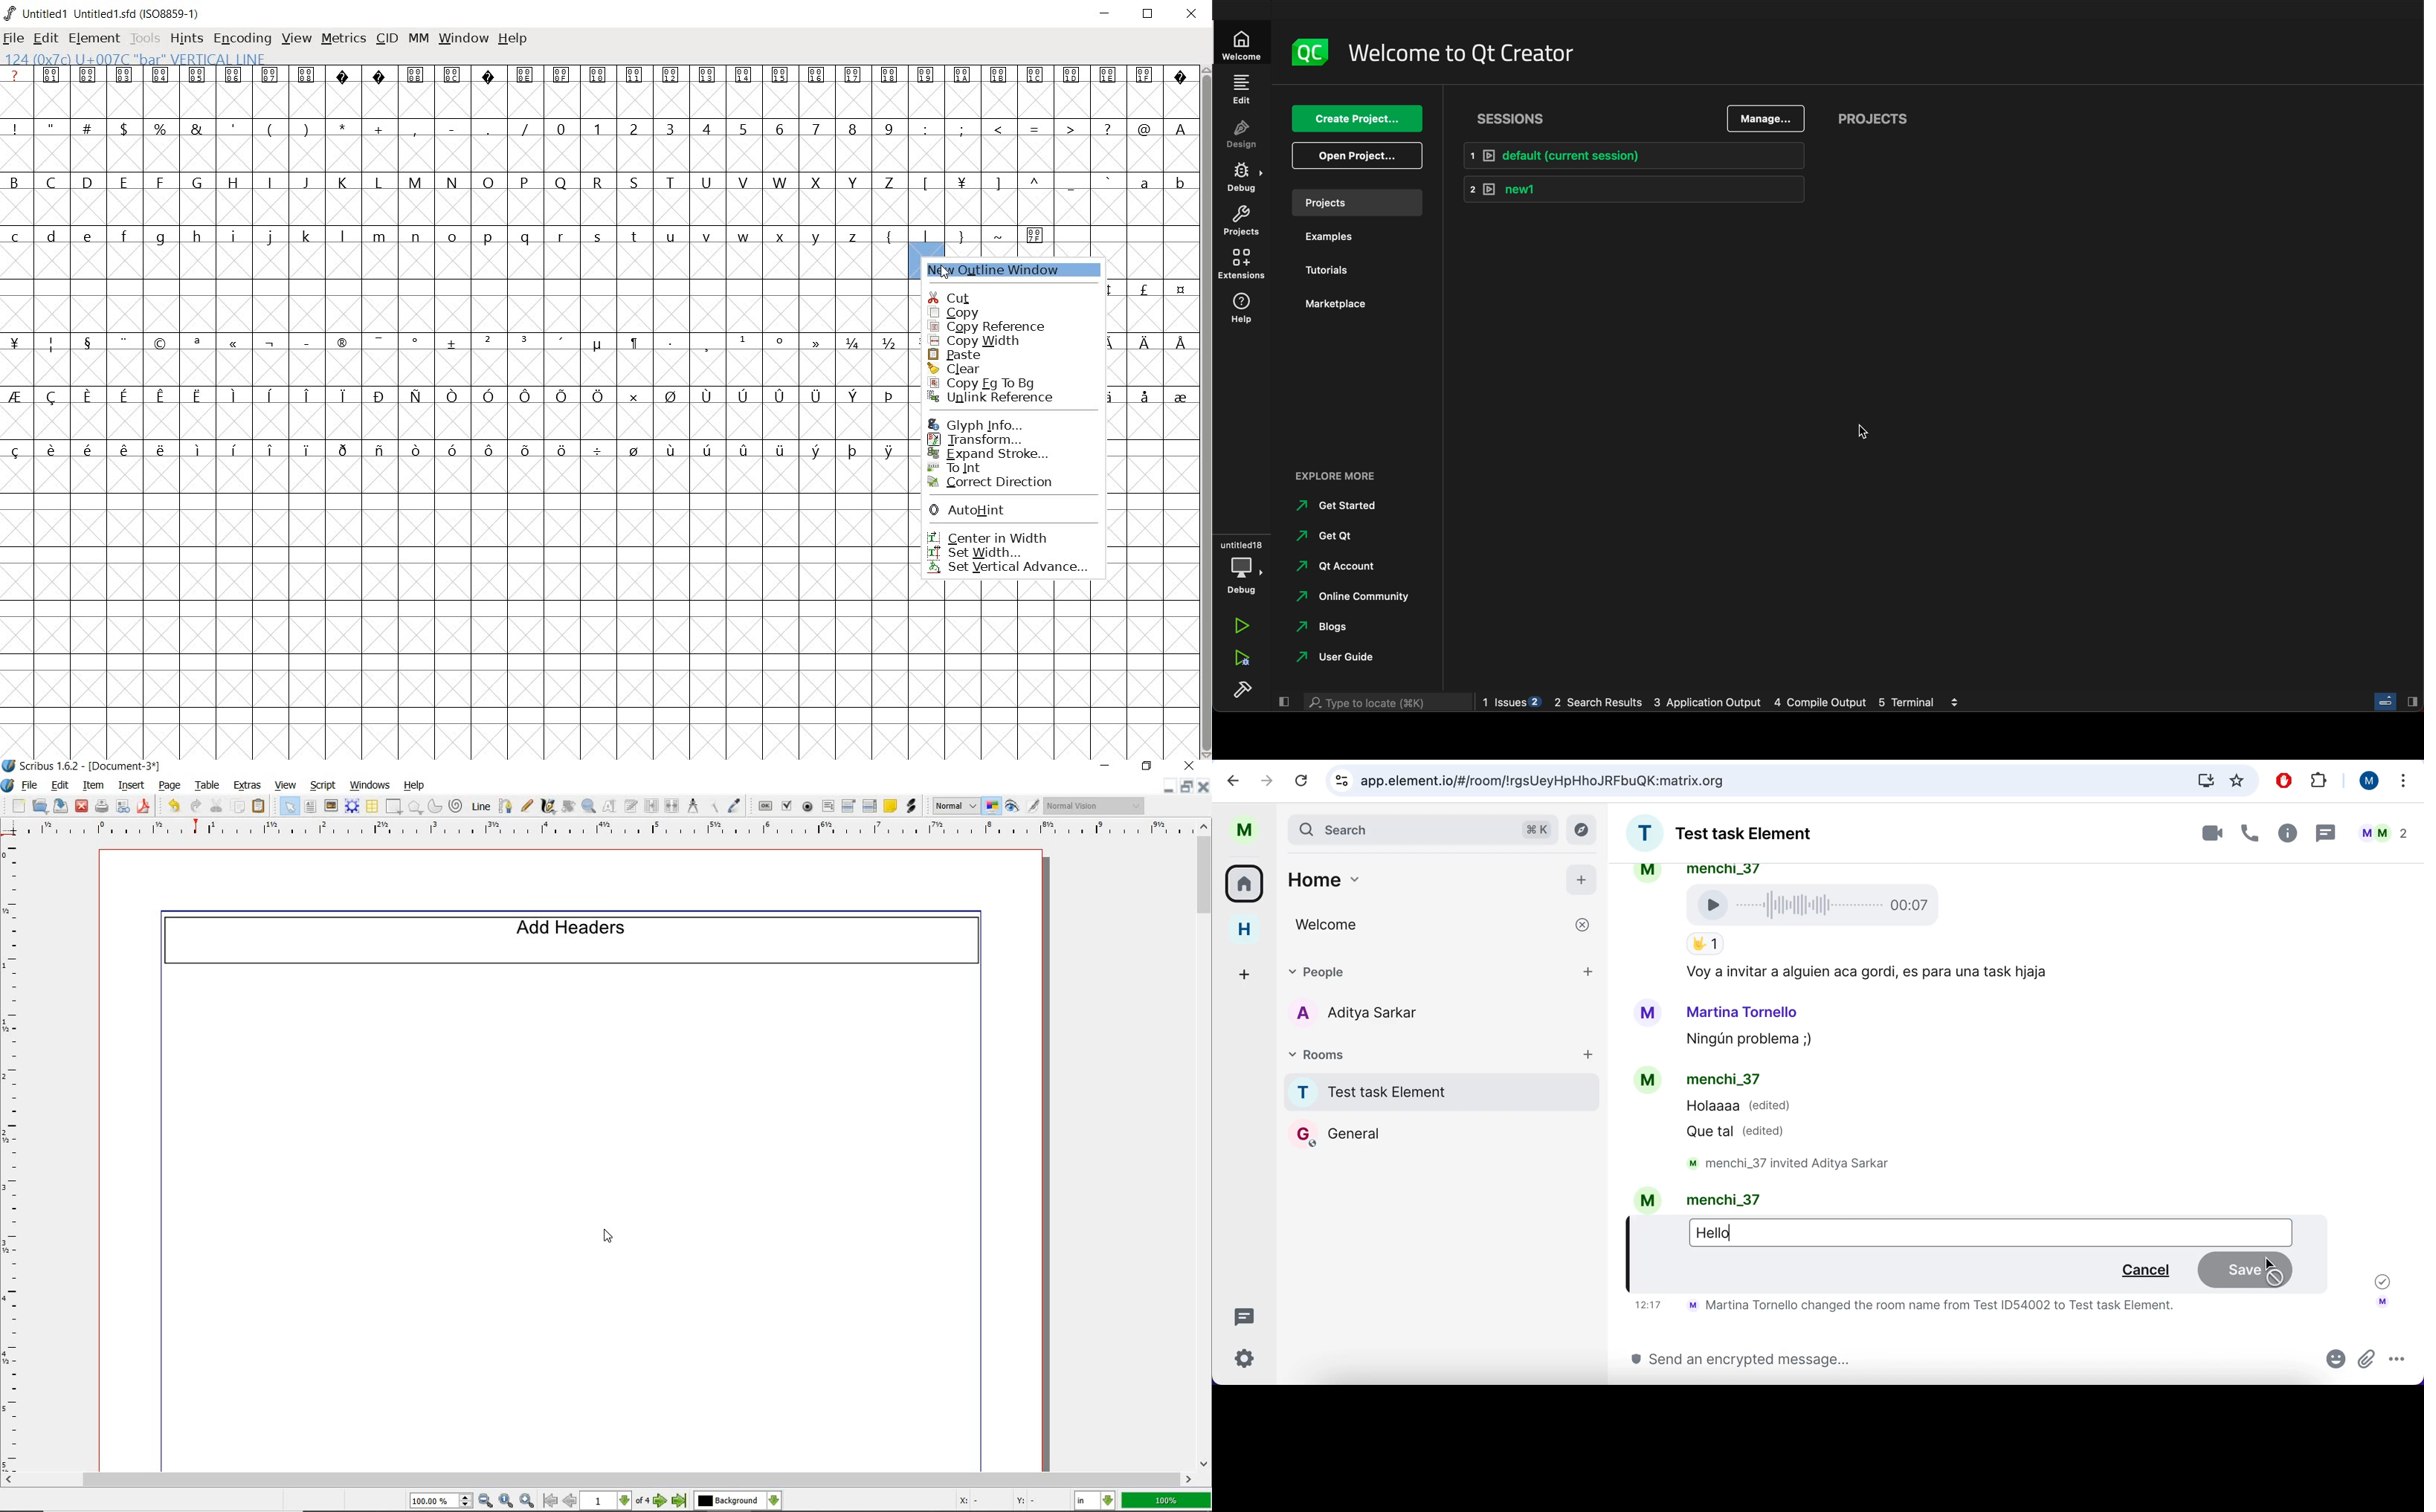 The width and height of the screenshot is (2436, 1512). Describe the element at coordinates (1647, 1306) in the screenshot. I see `time` at that location.